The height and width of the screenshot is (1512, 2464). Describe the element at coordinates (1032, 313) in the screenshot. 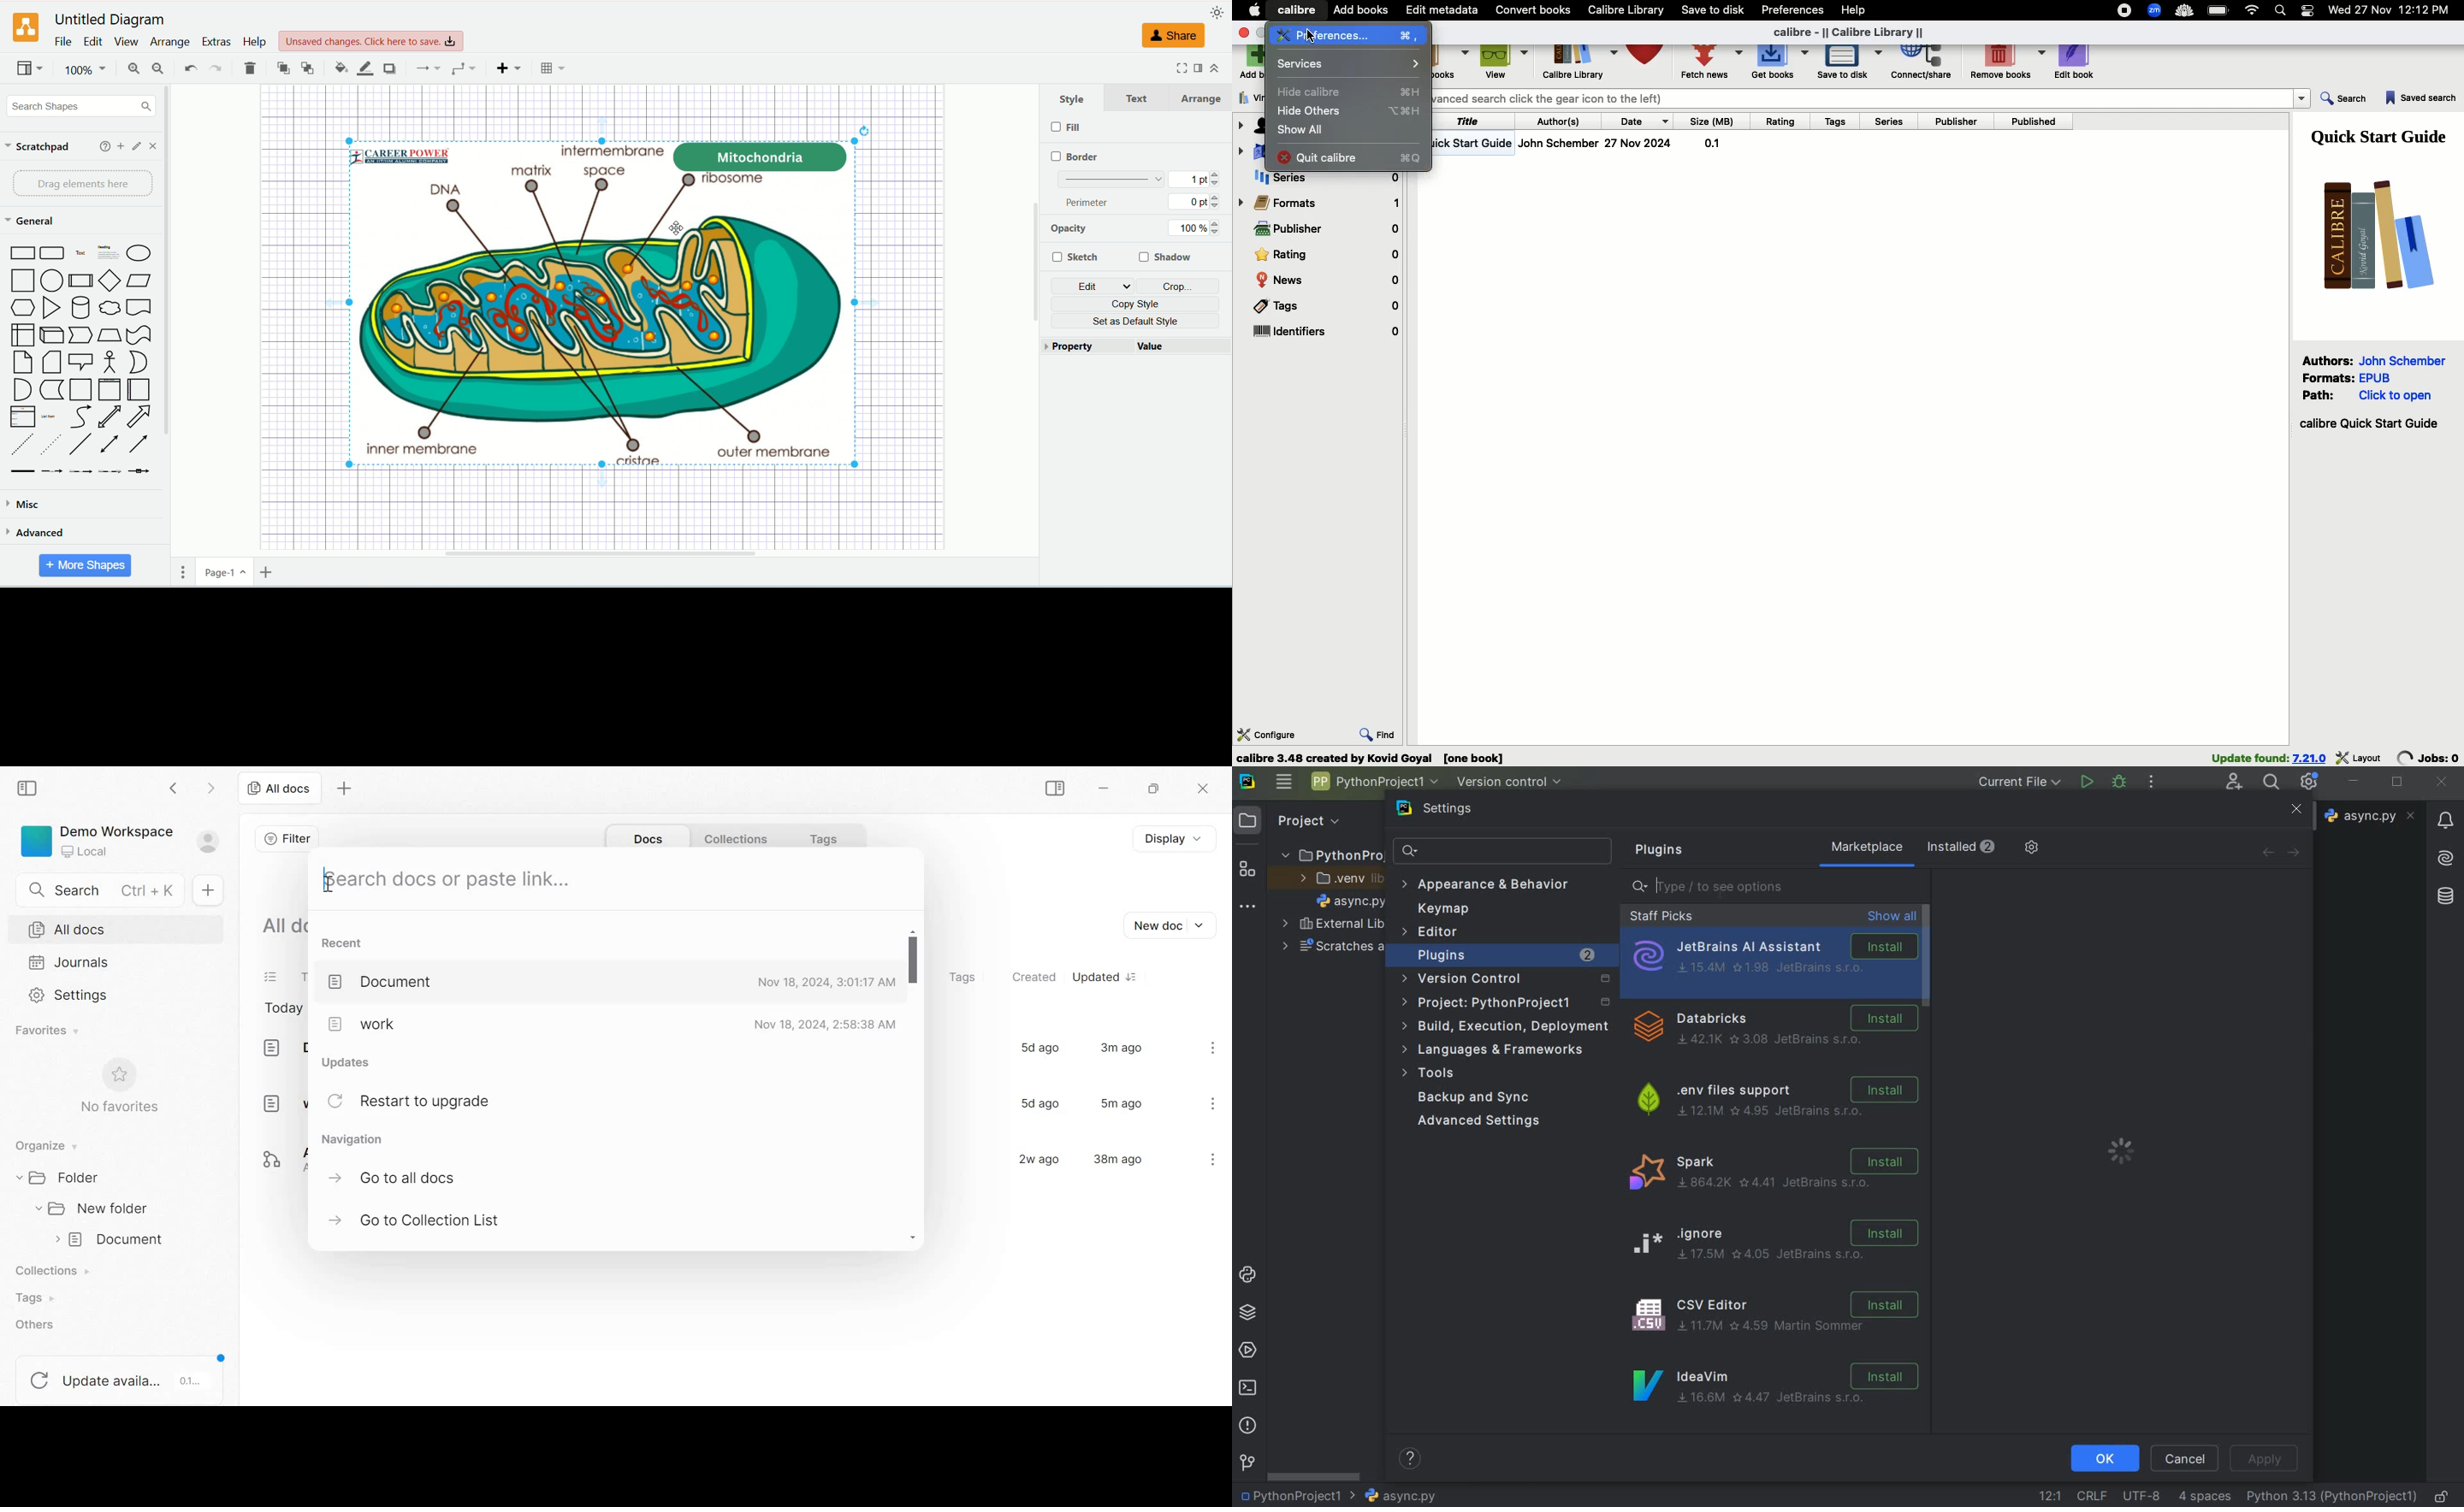

I see `Vertical Scroll Bar` at that location.